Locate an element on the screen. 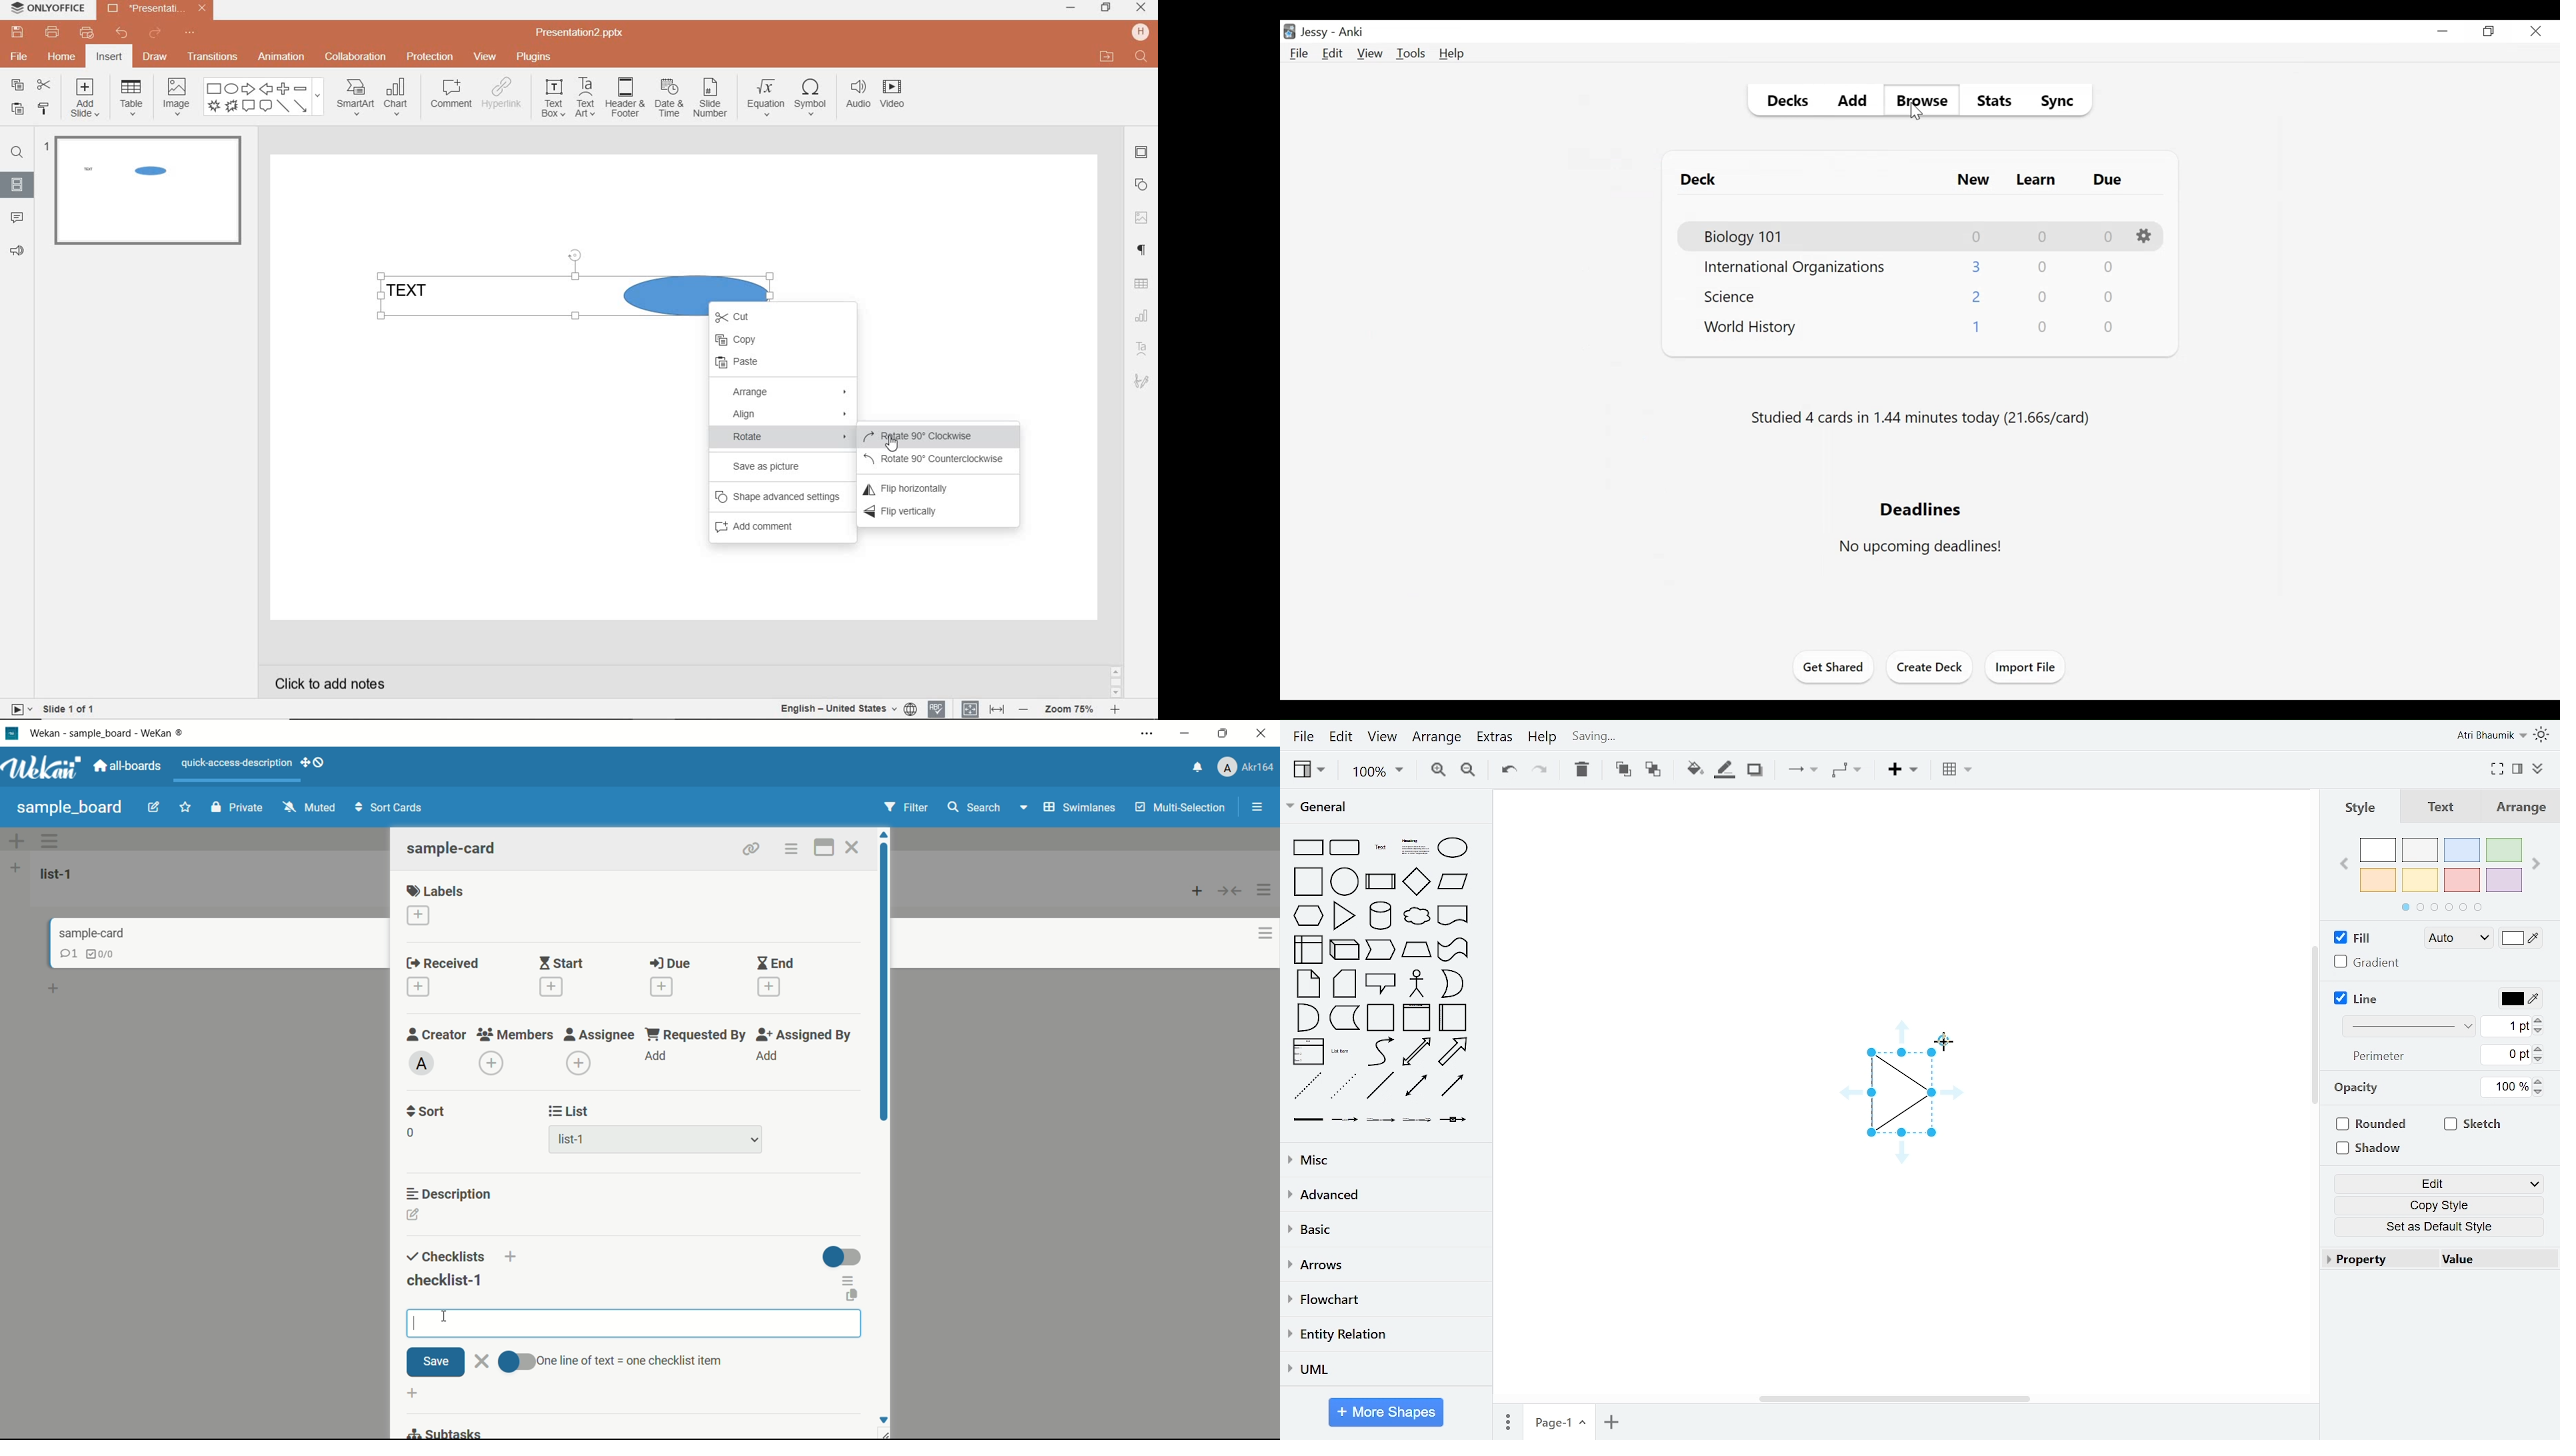 The image size is (2576, 1456). show-desktop-drag-handles is located at coordinates (321, 762).